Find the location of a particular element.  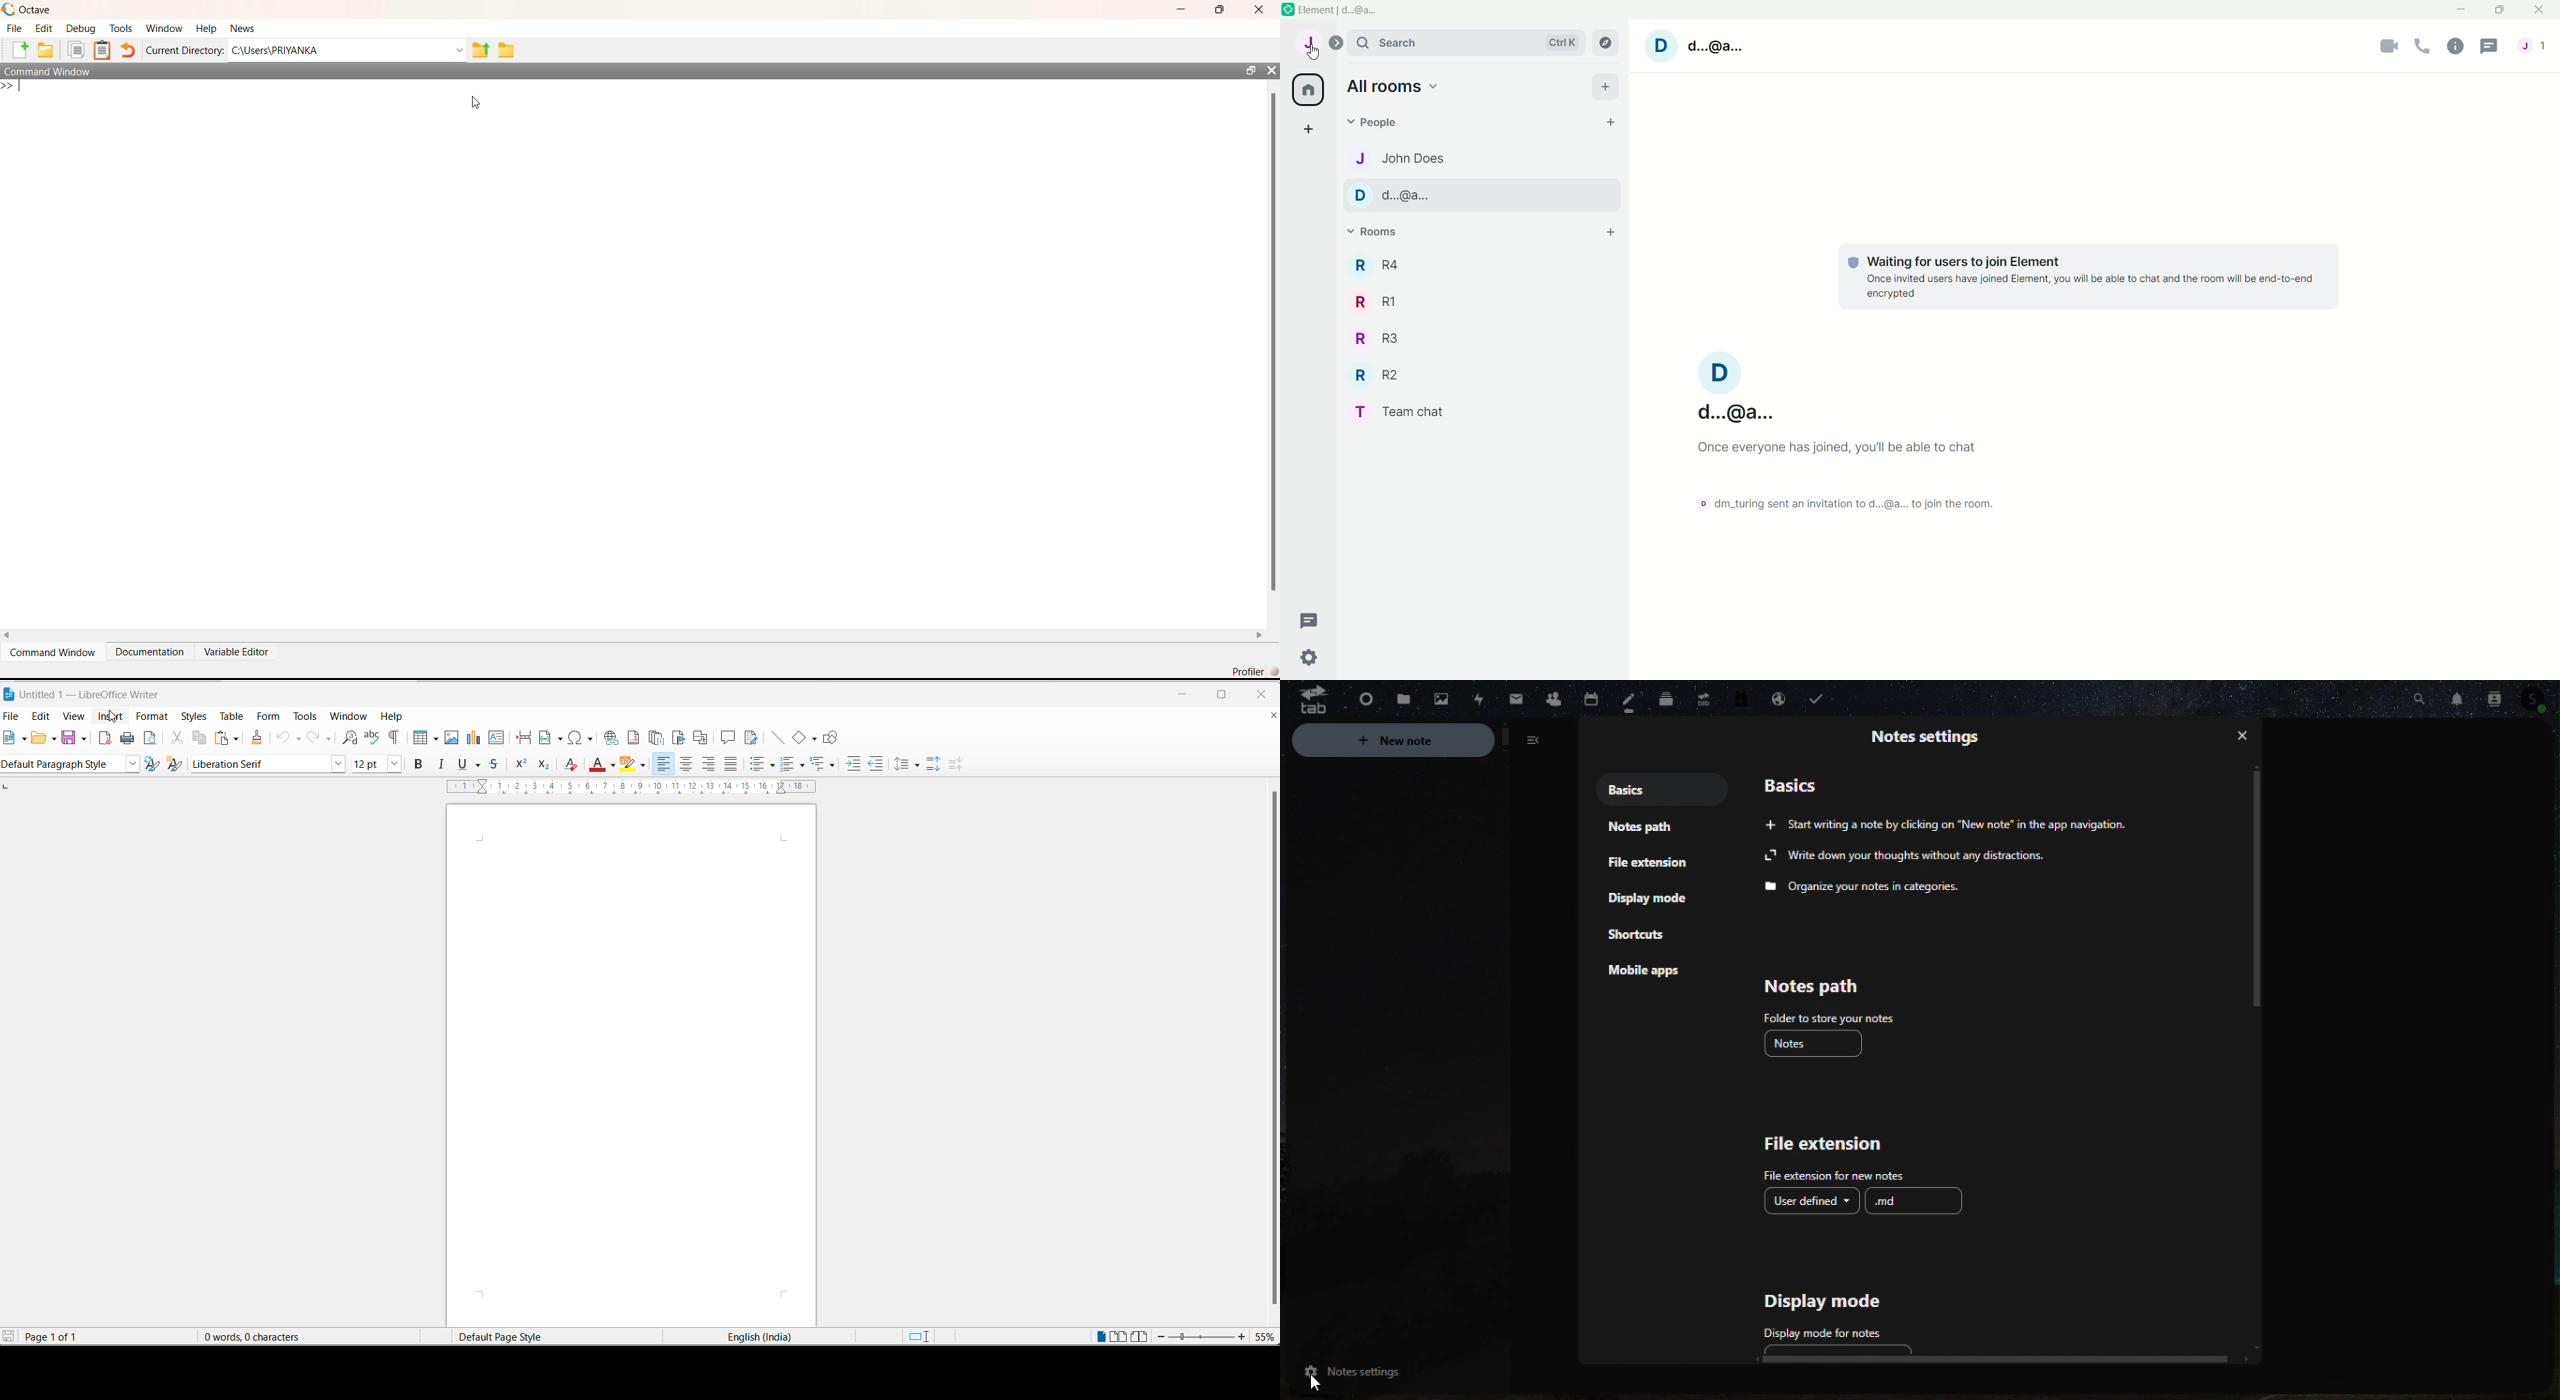

insert table is located at coordinates (417, 737).